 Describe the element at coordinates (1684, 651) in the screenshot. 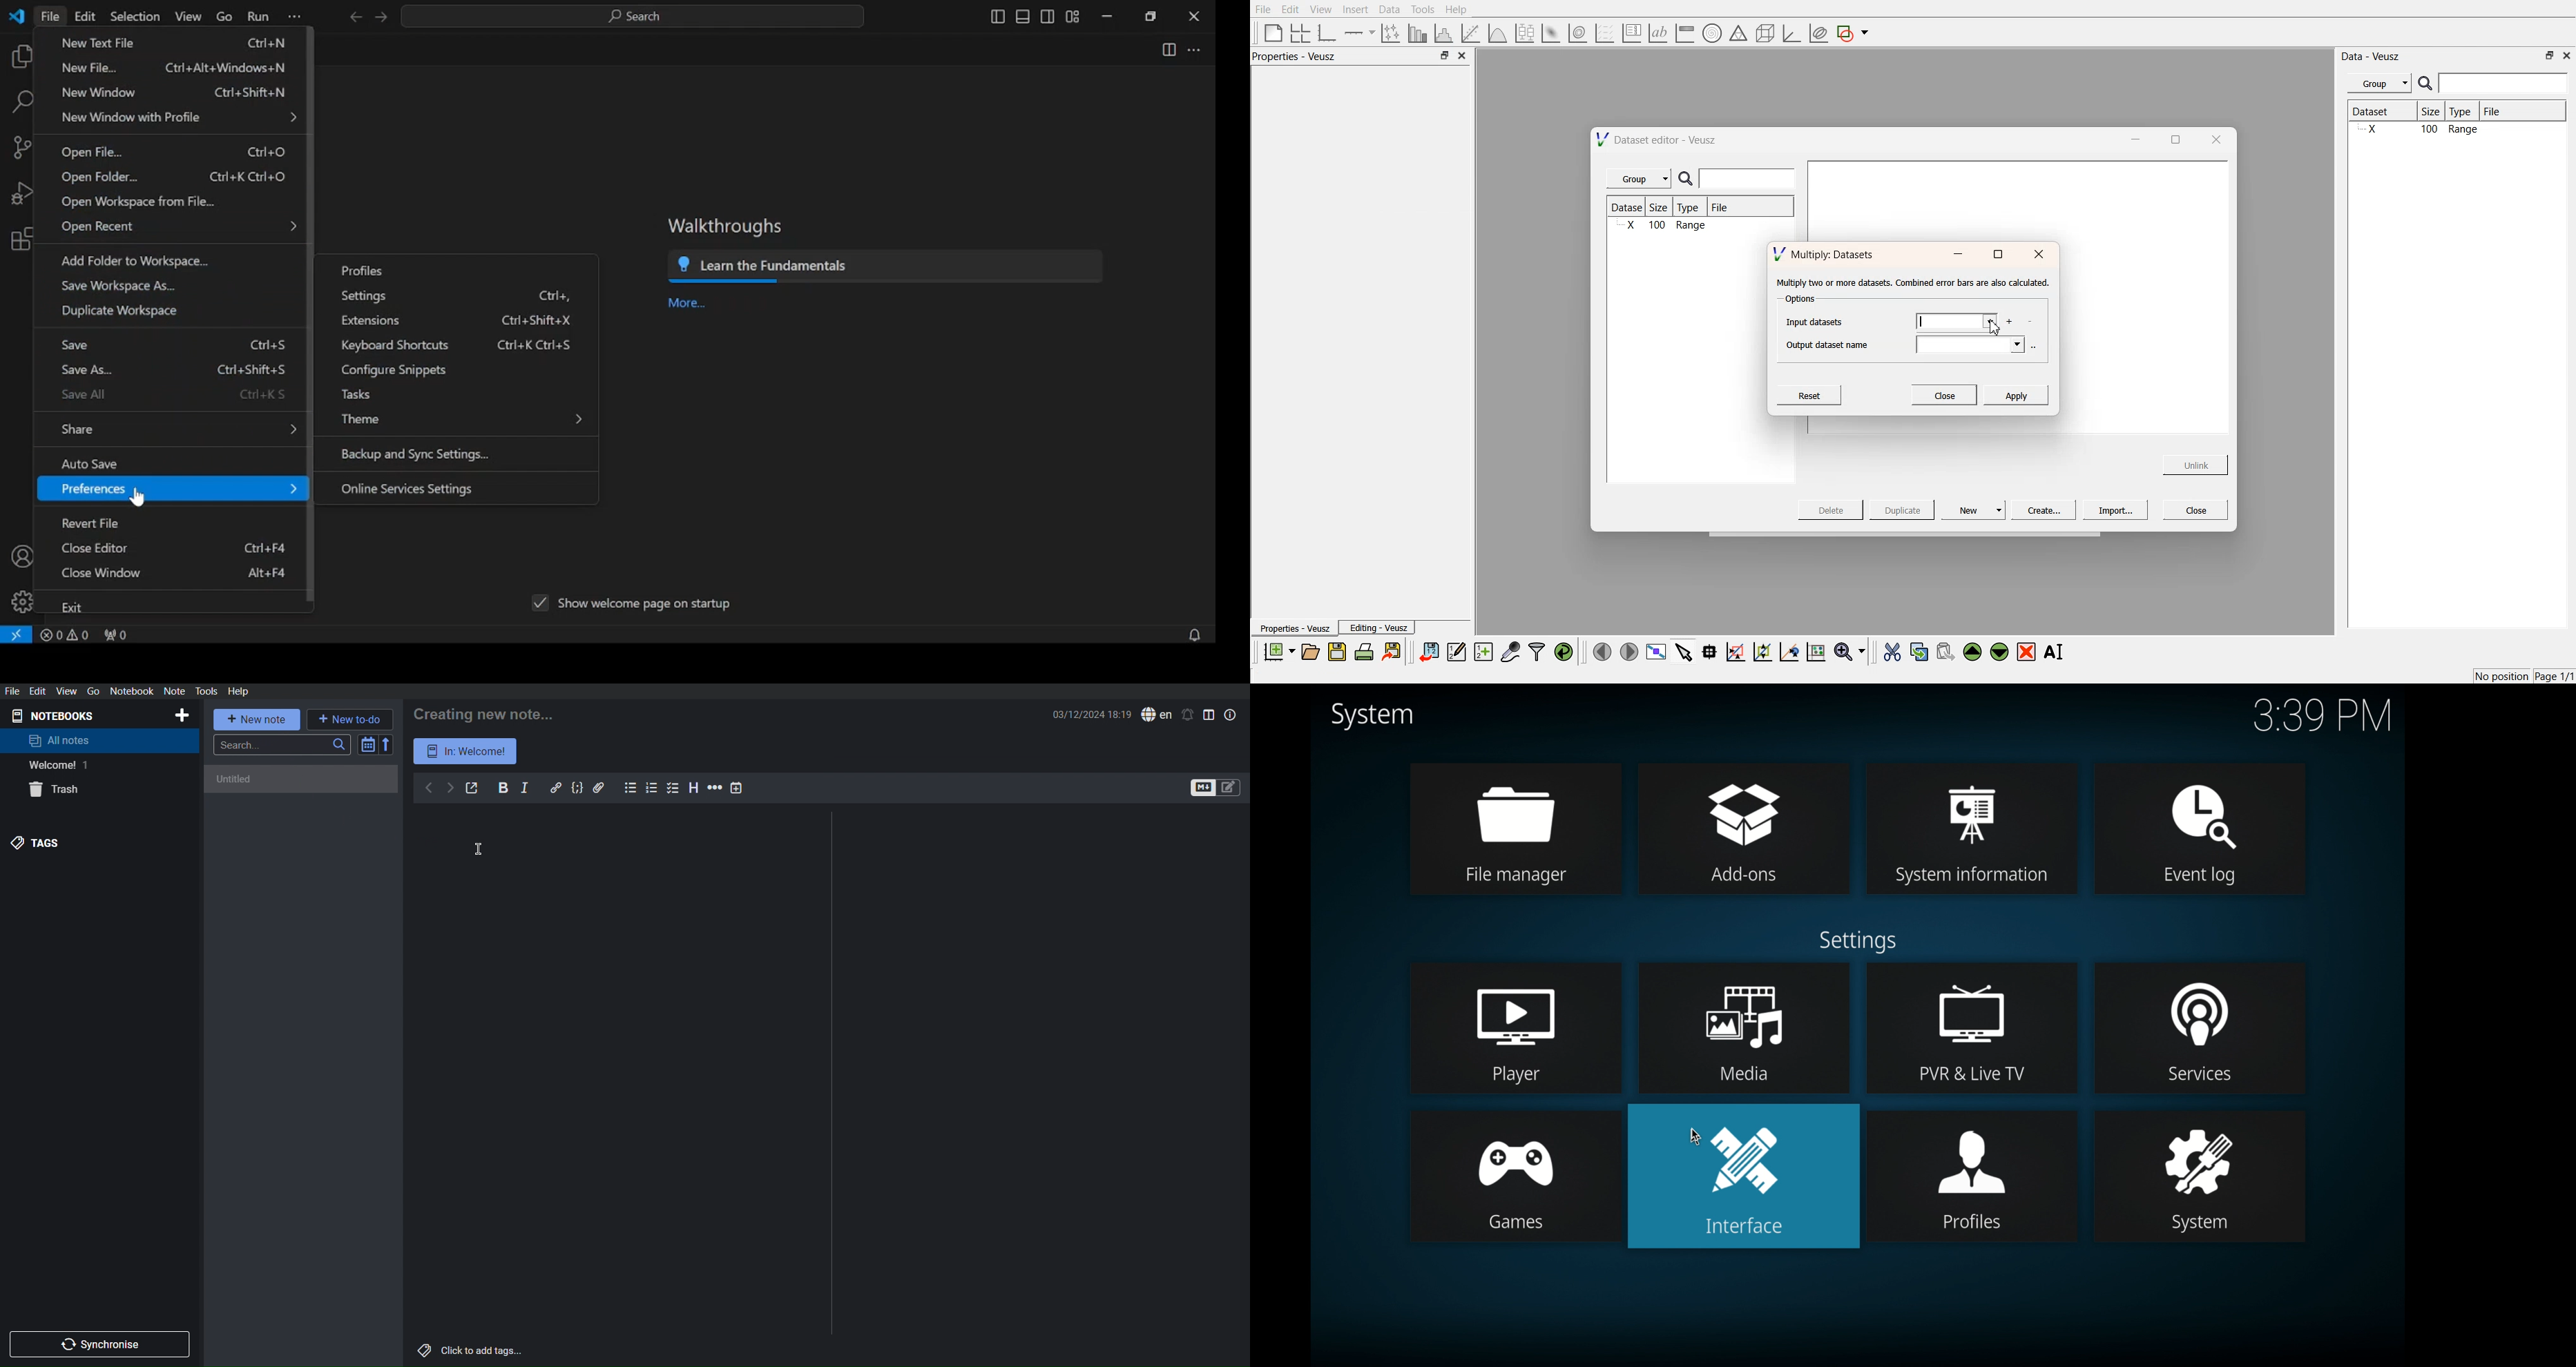

I see `select items` at that location.